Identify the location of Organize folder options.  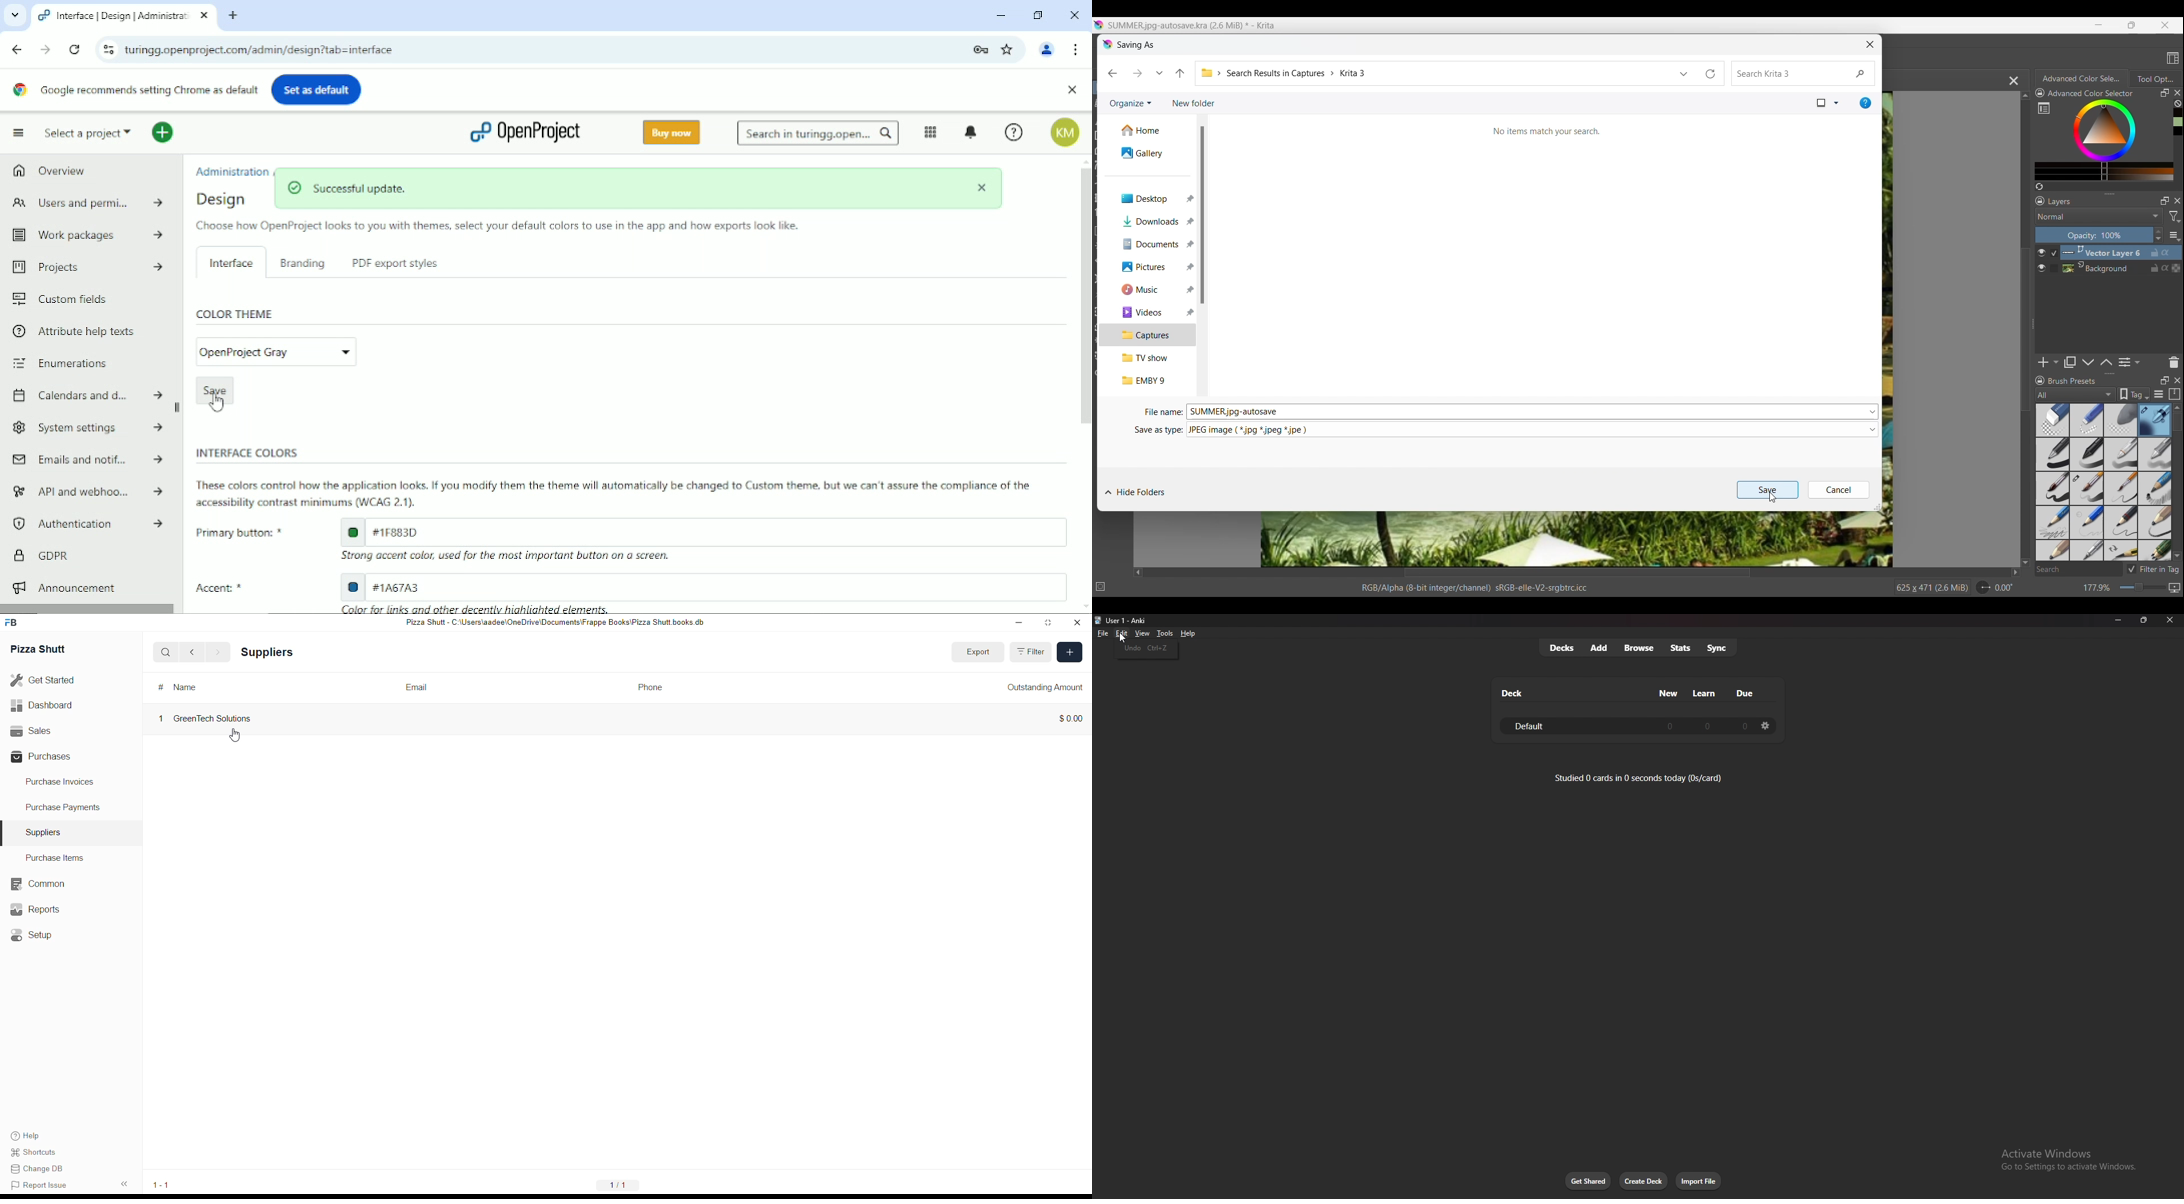
(1131, 104).